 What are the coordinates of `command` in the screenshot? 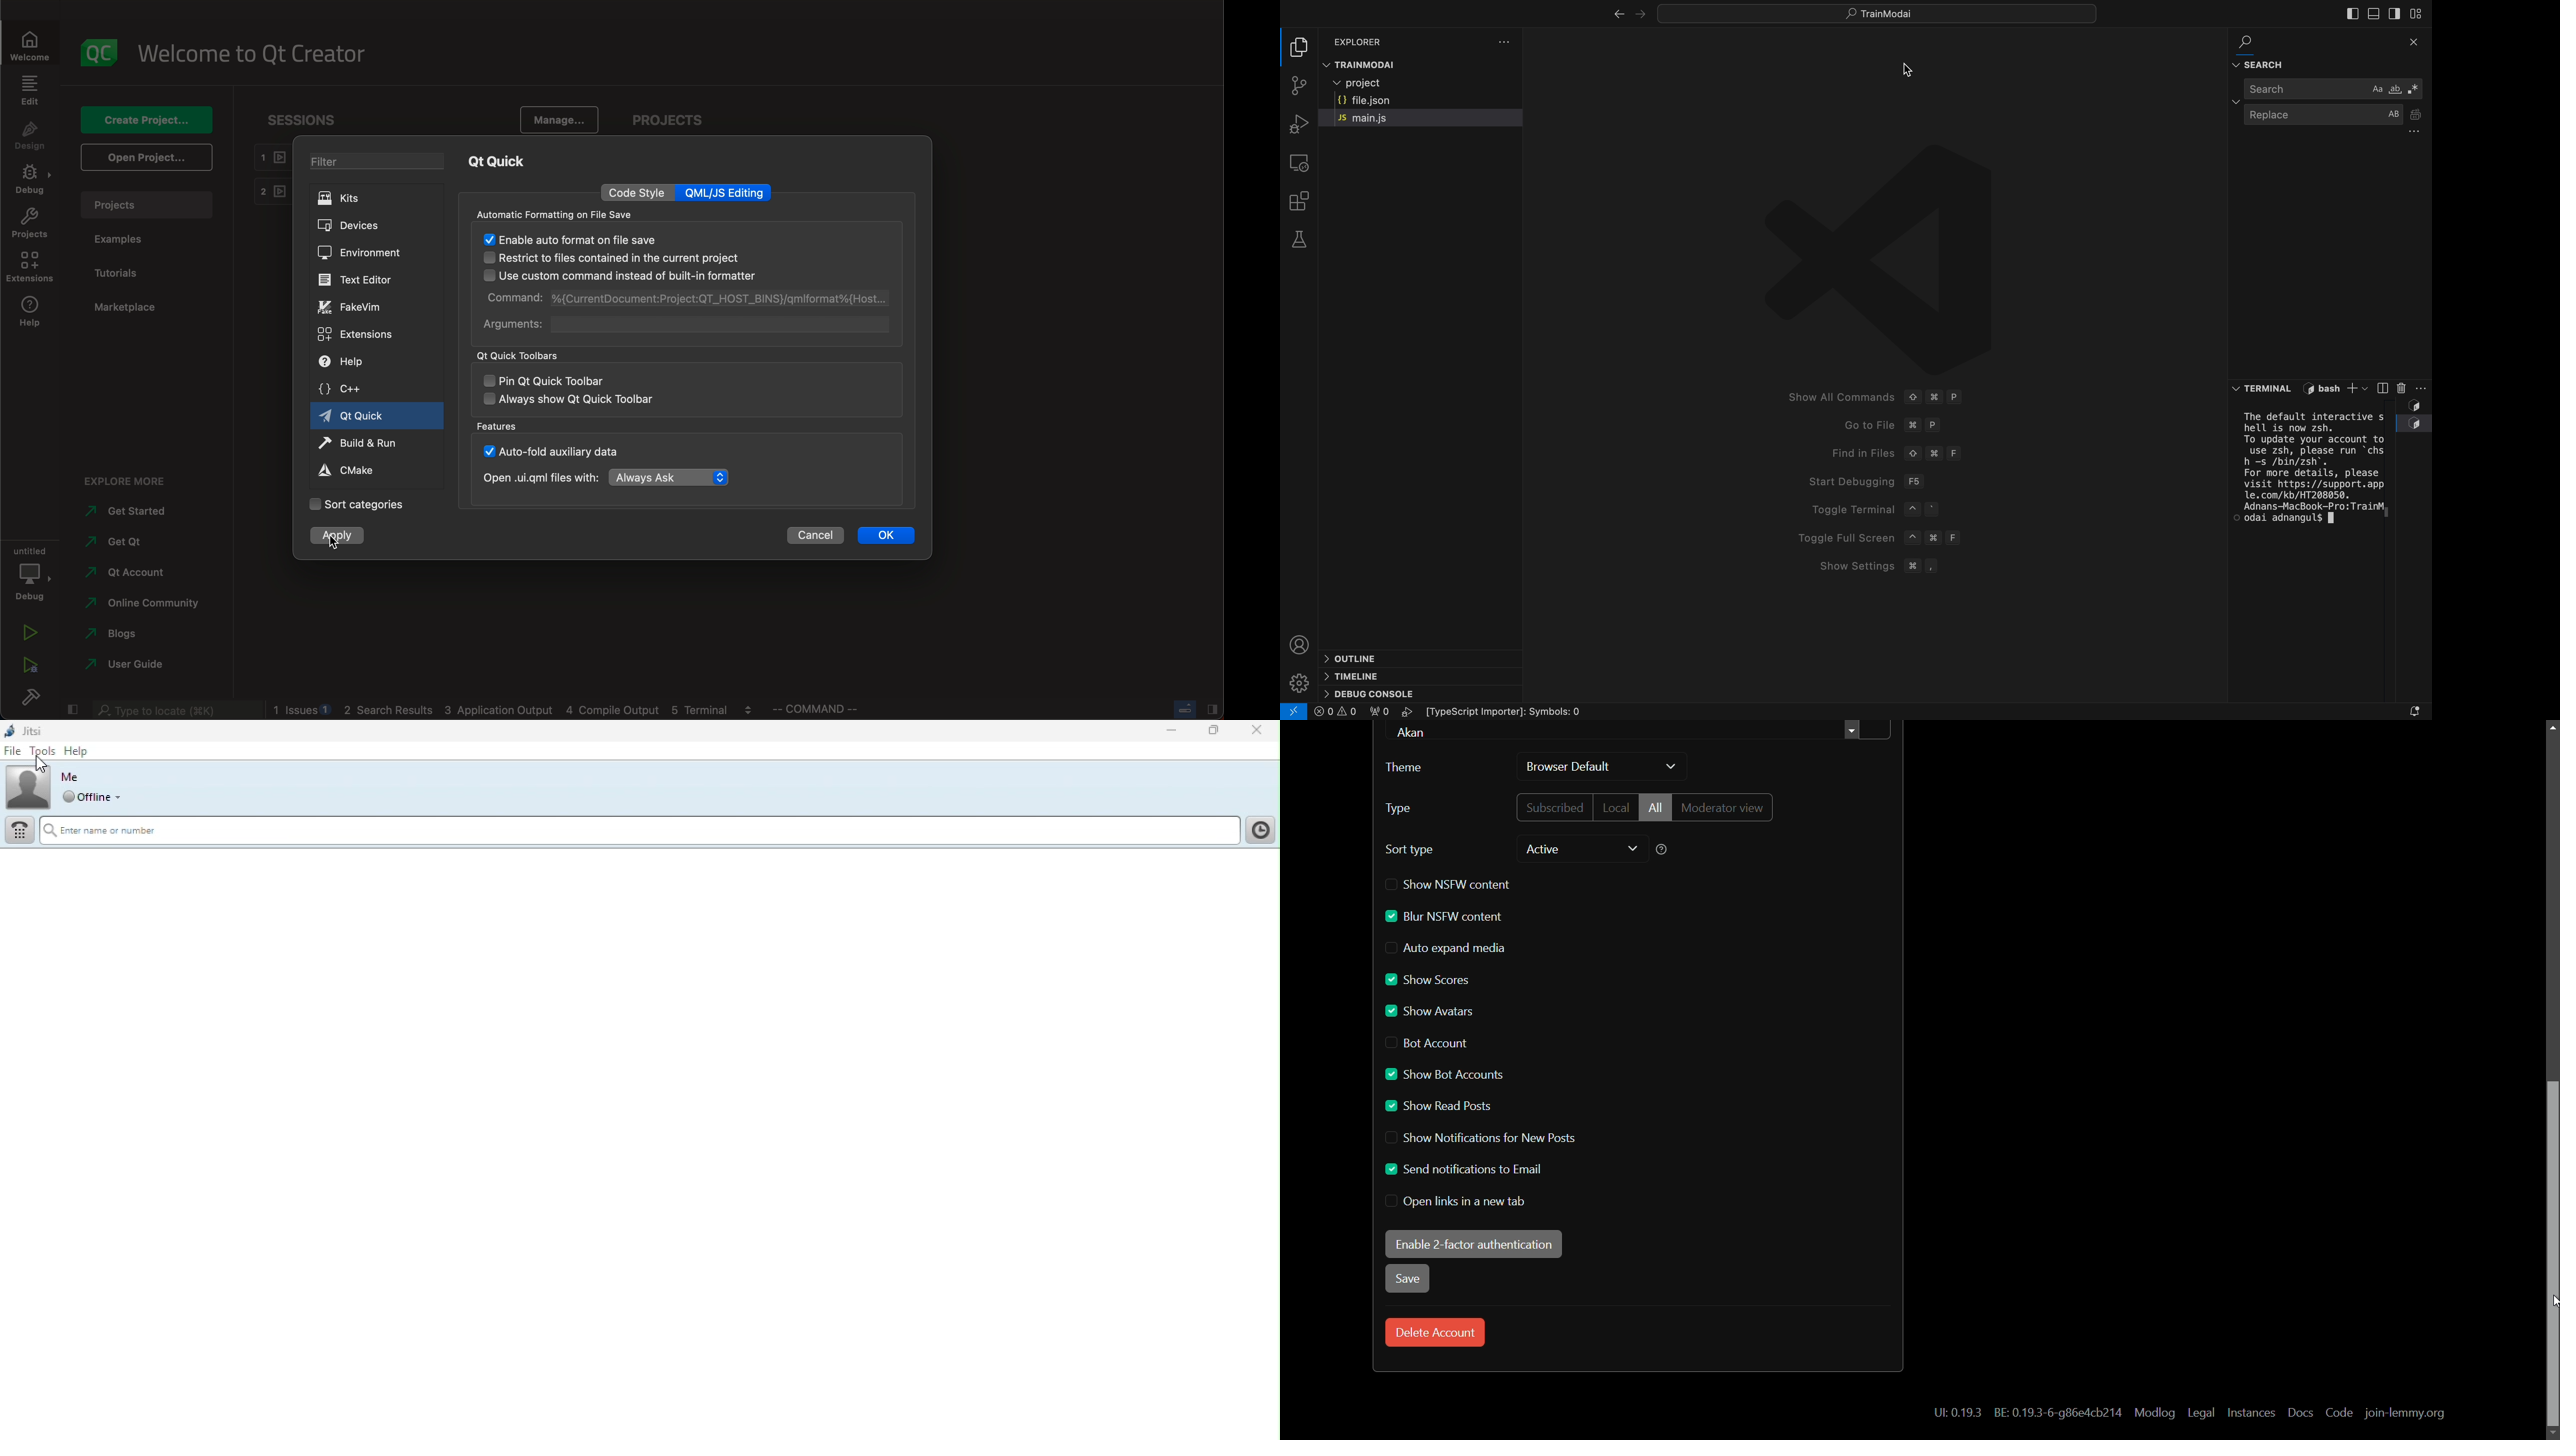 It's located at (688, 297).